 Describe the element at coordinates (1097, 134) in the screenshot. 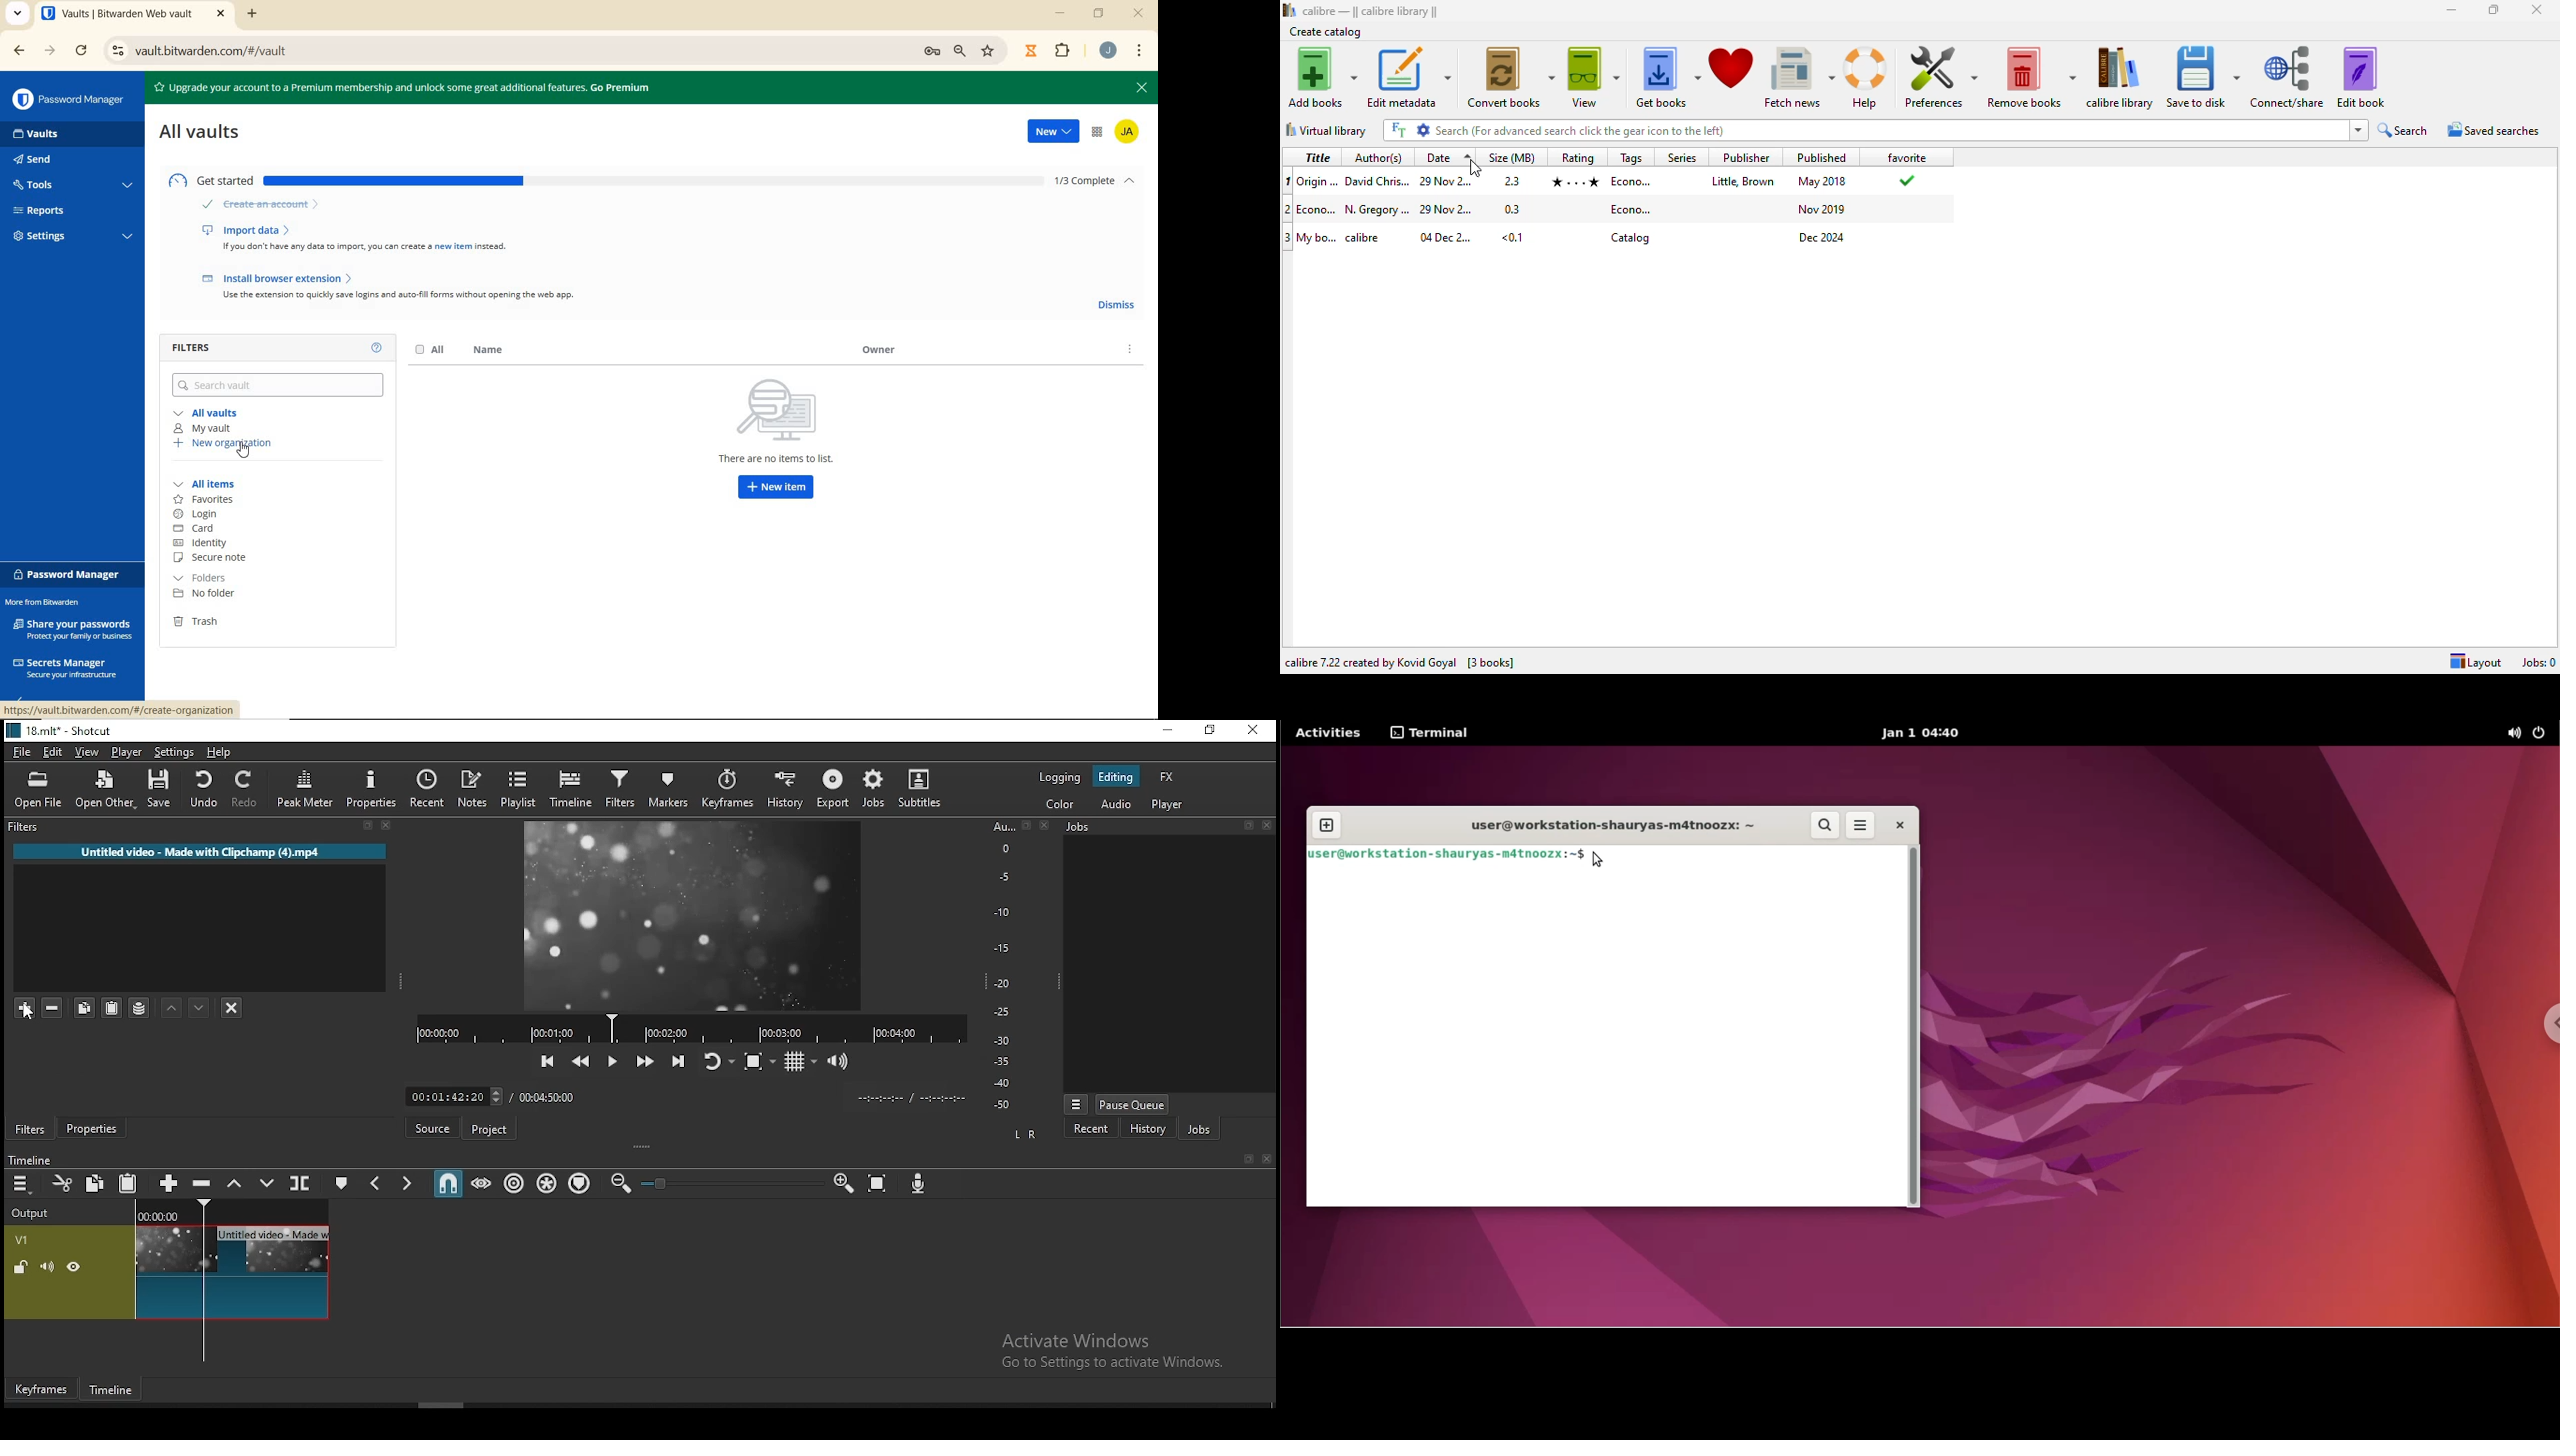

I see `admin console` at that location.